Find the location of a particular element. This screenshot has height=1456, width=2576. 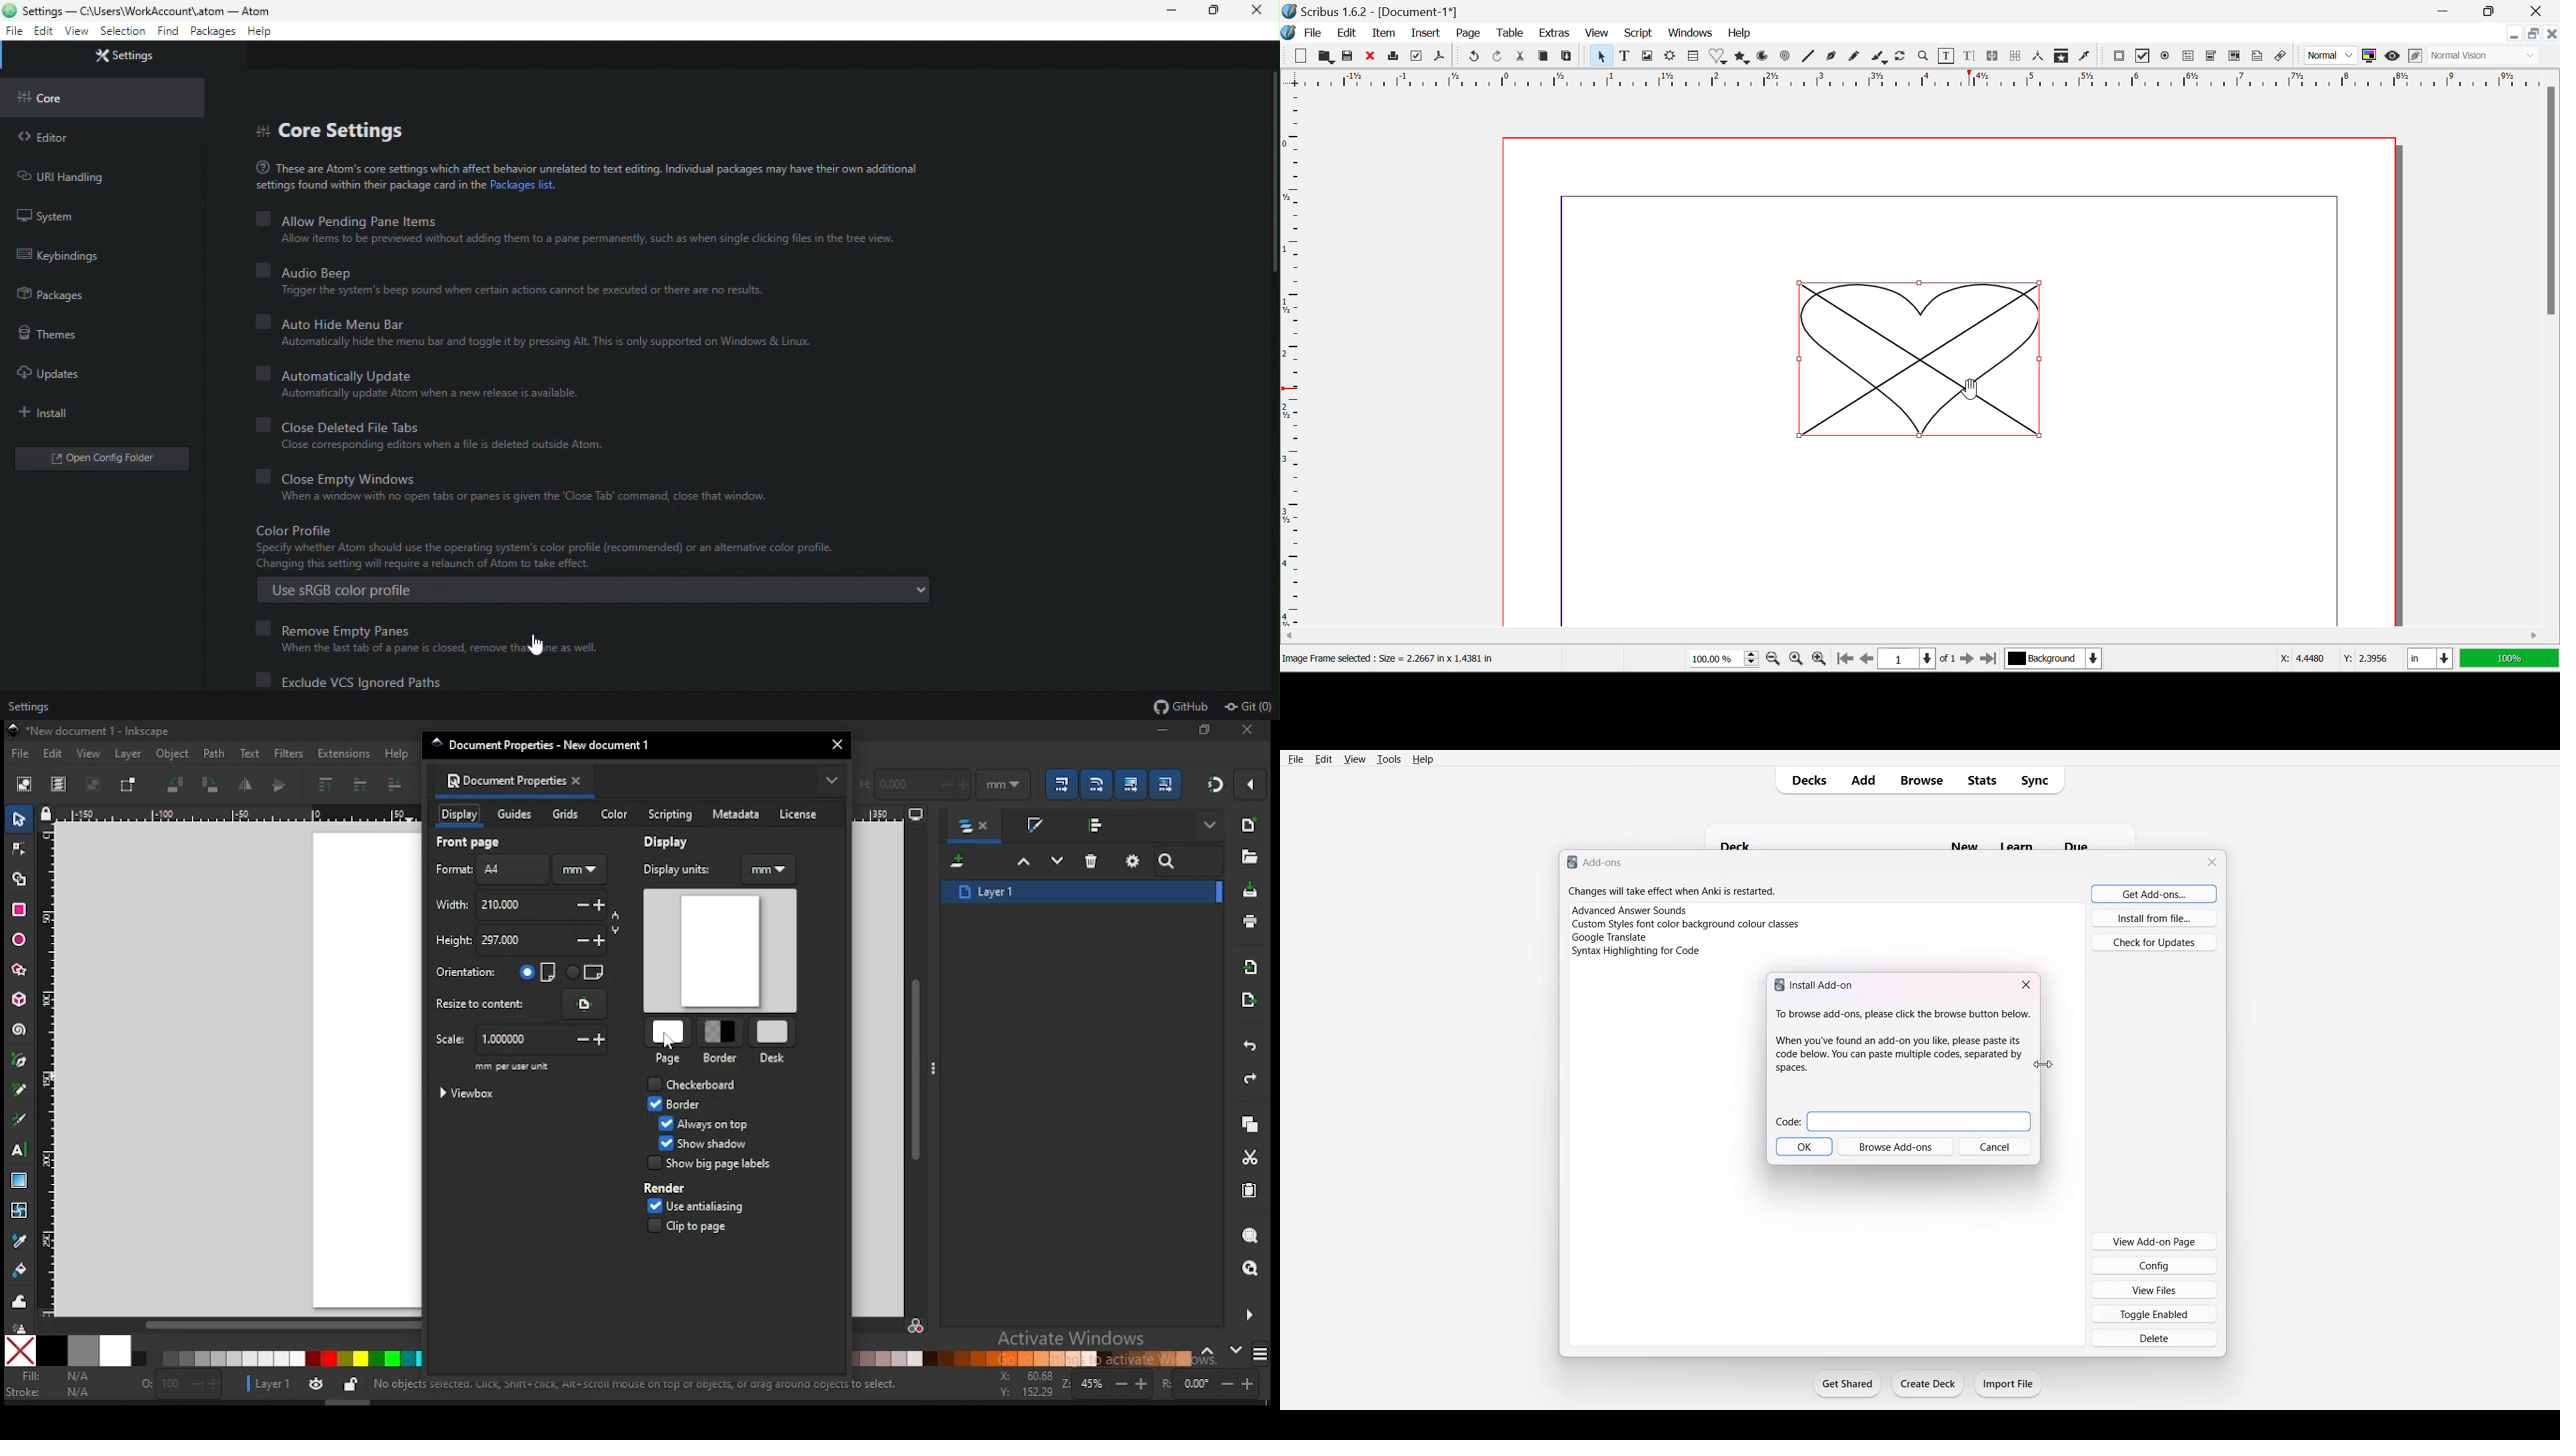

1 of 1 is located at coordinates (1917, 659).